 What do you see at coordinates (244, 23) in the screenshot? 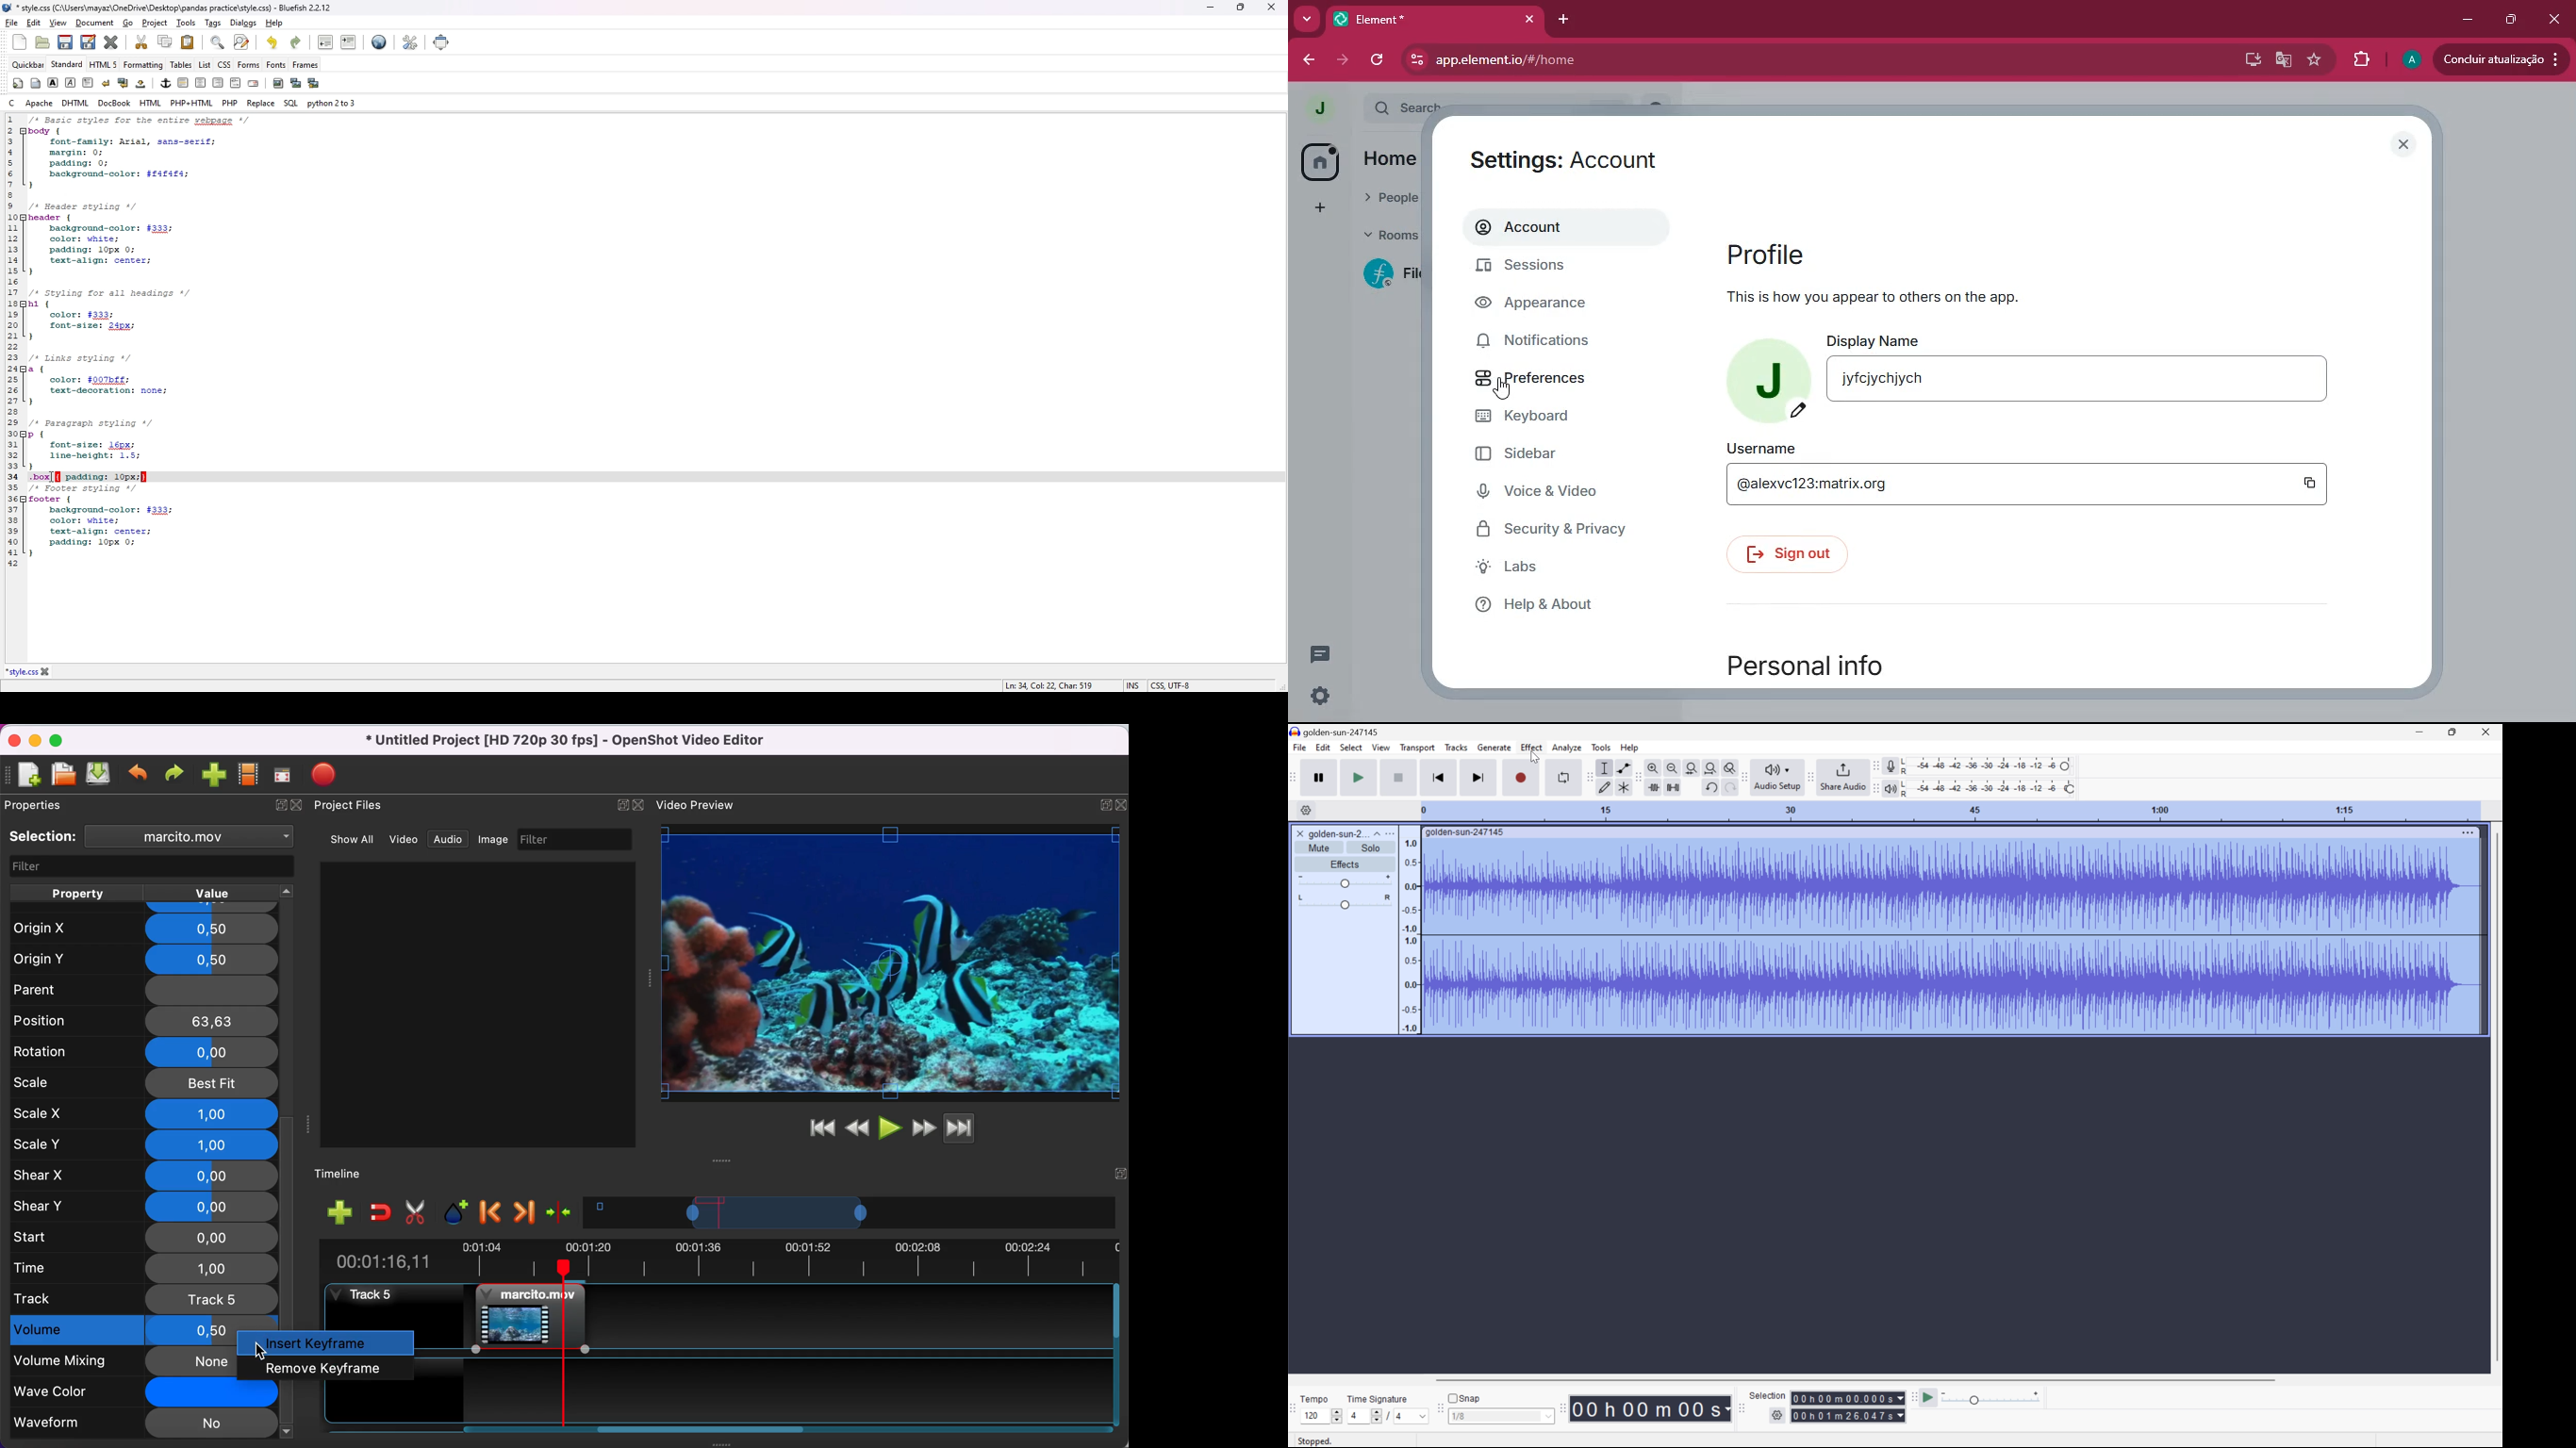
I see `dialogs` at bounding box center [244, 23].